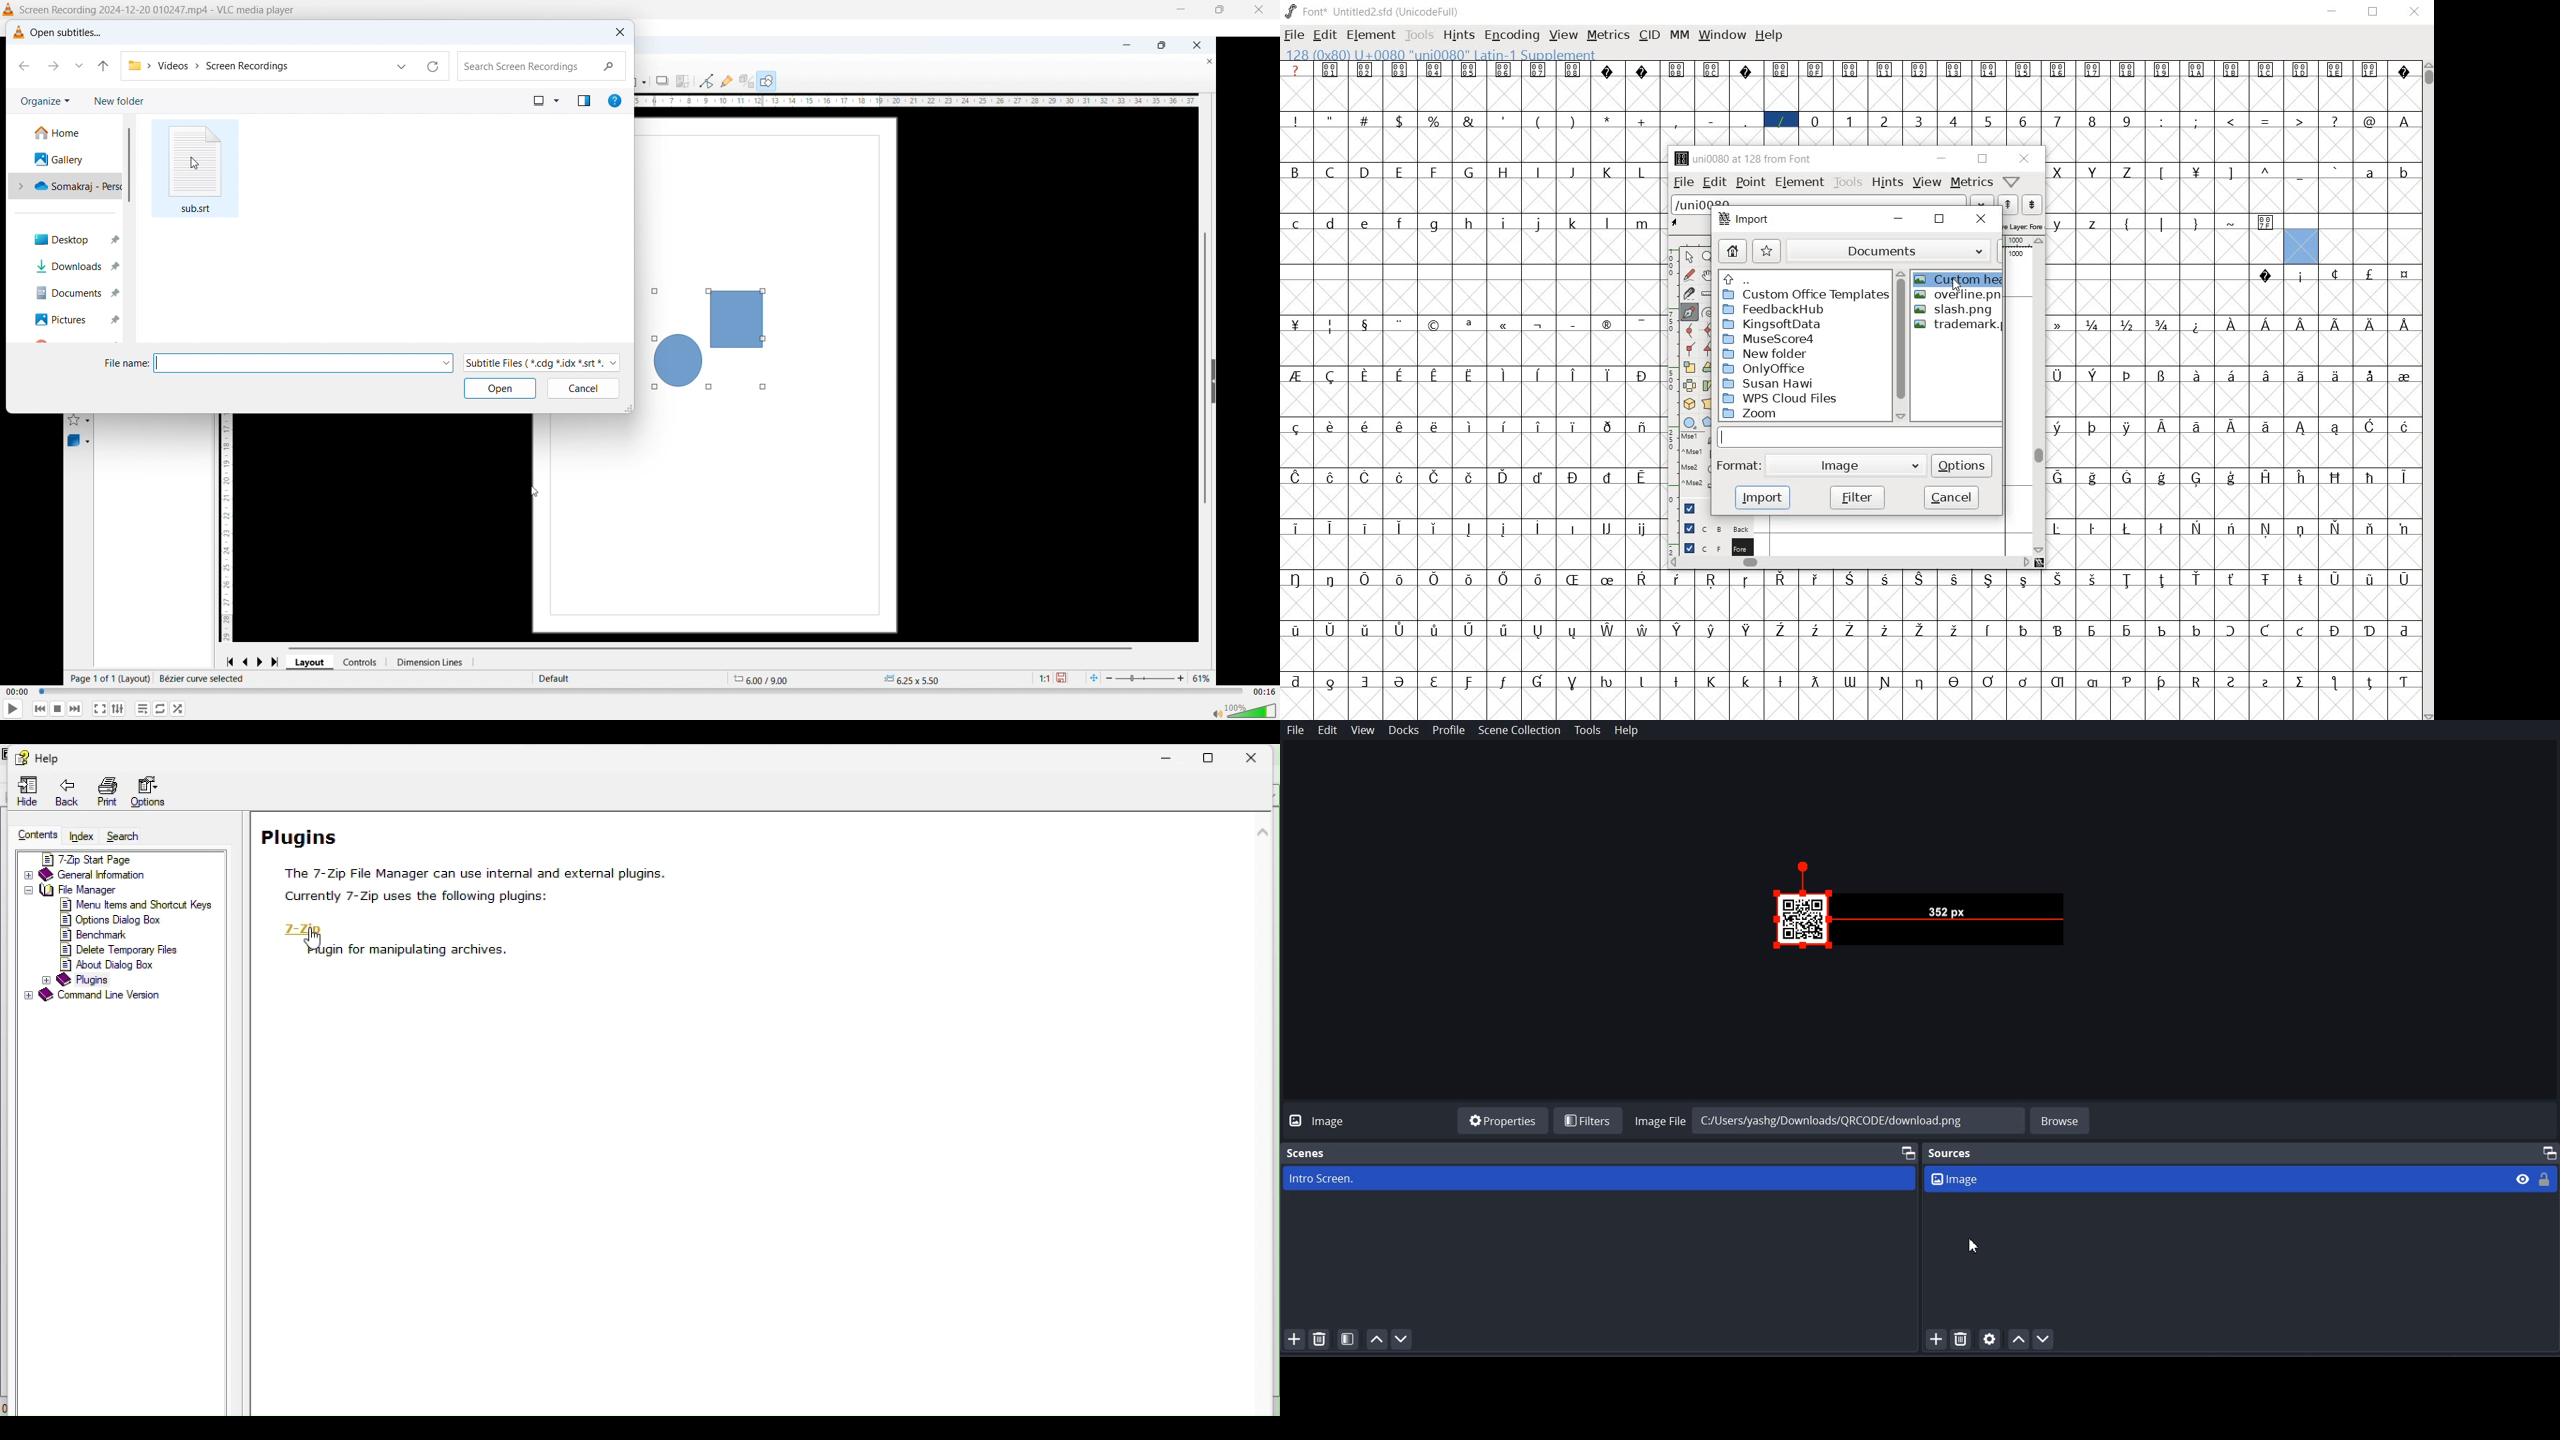 The height and width of the screenshot is (1456, 2576). I want to click on close, so click(1203, 62).